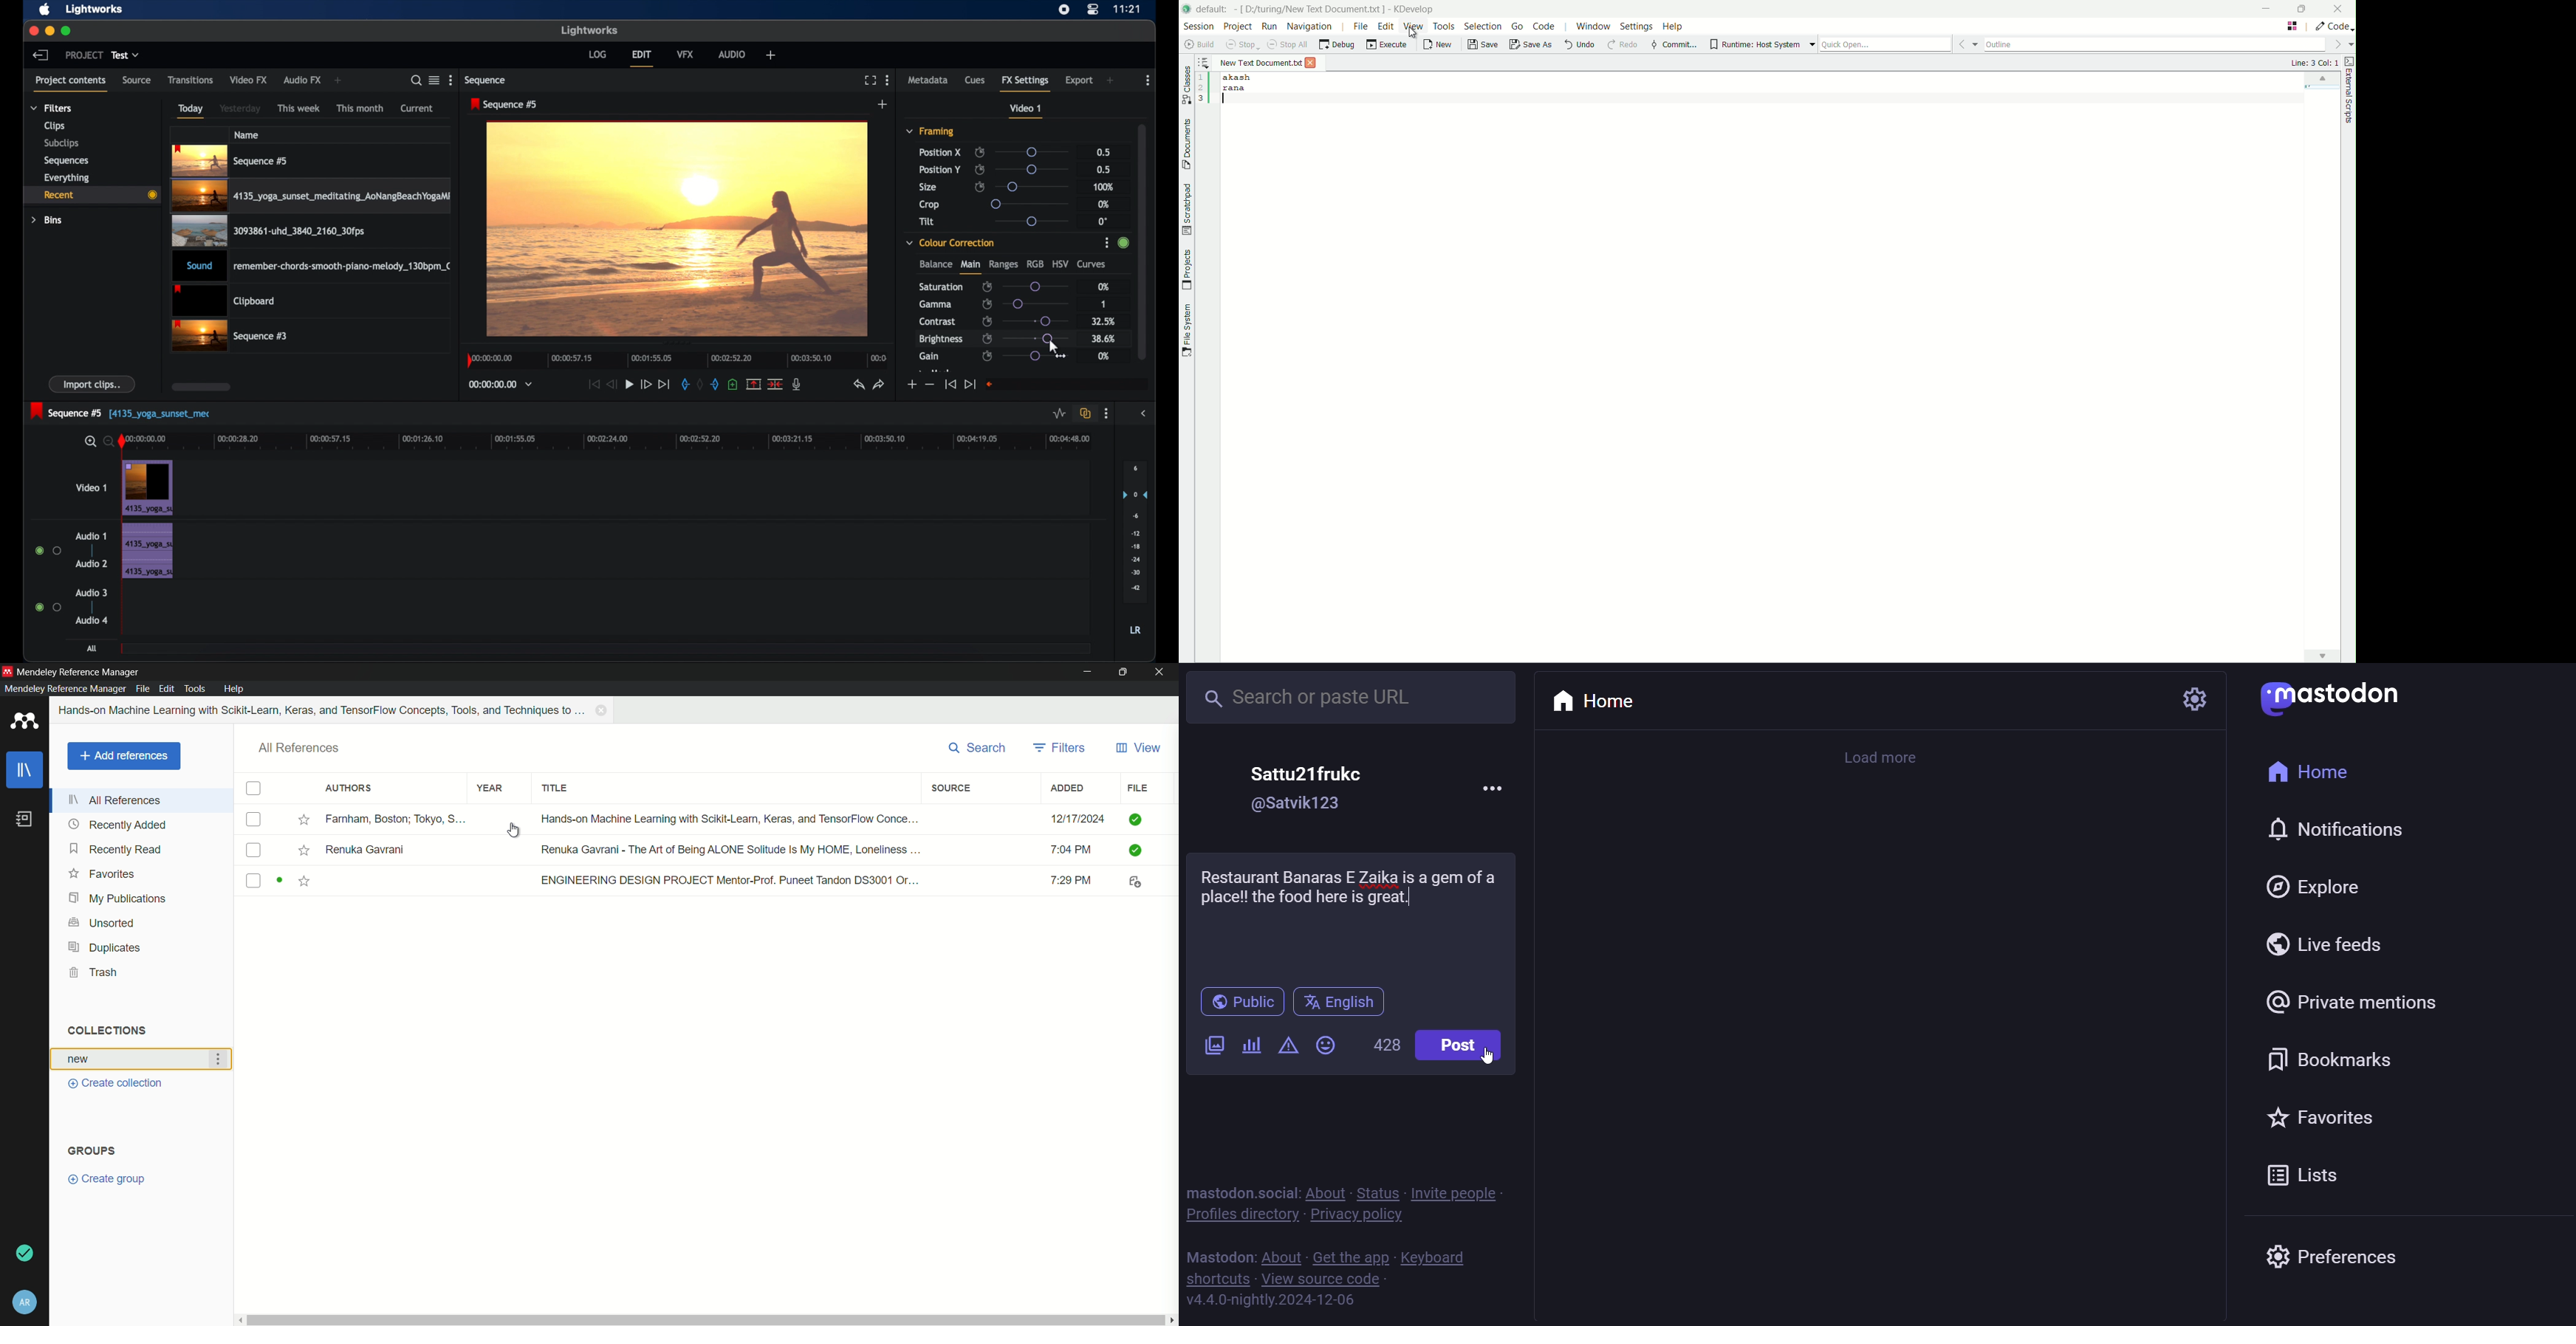 Image resolution: width=2576 pixels, height=1344 pixels. What do you see at coordinates (1104, 188) in the screenshot?
I see `100%` at bounding box center [1104, 188].